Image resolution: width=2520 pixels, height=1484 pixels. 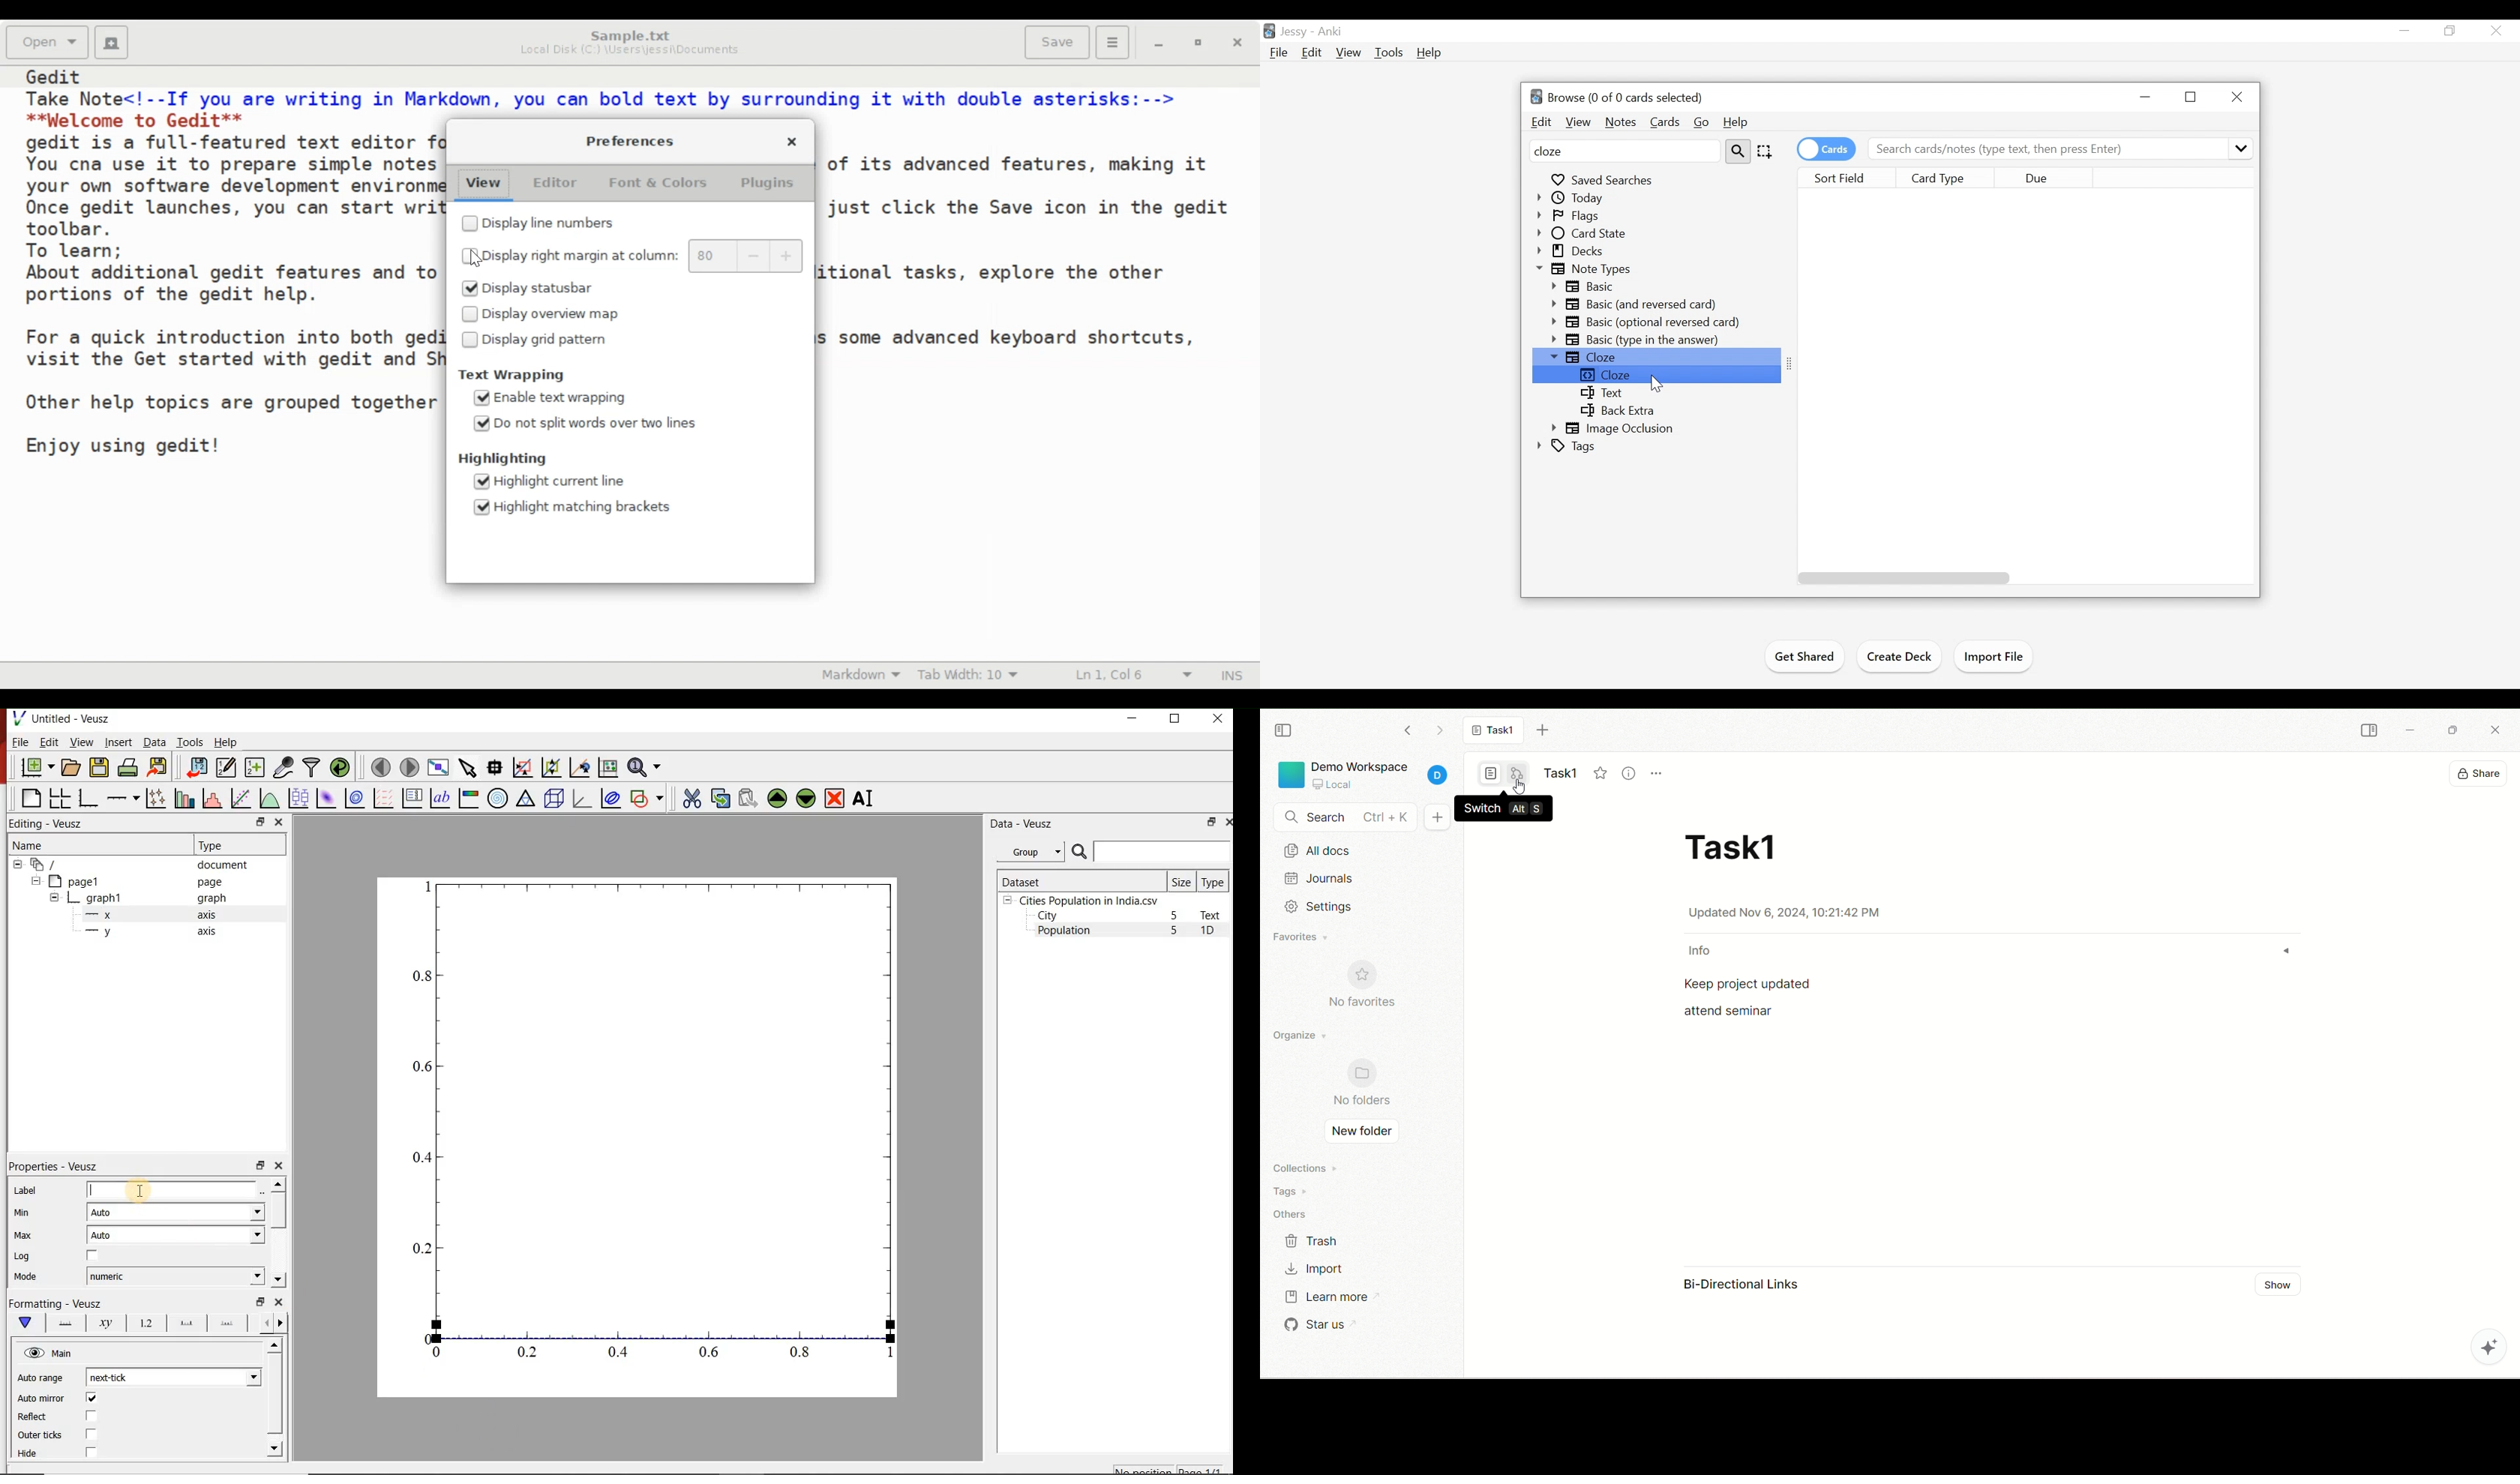 I want to click on 3d graph, so click(x=581, y=798).